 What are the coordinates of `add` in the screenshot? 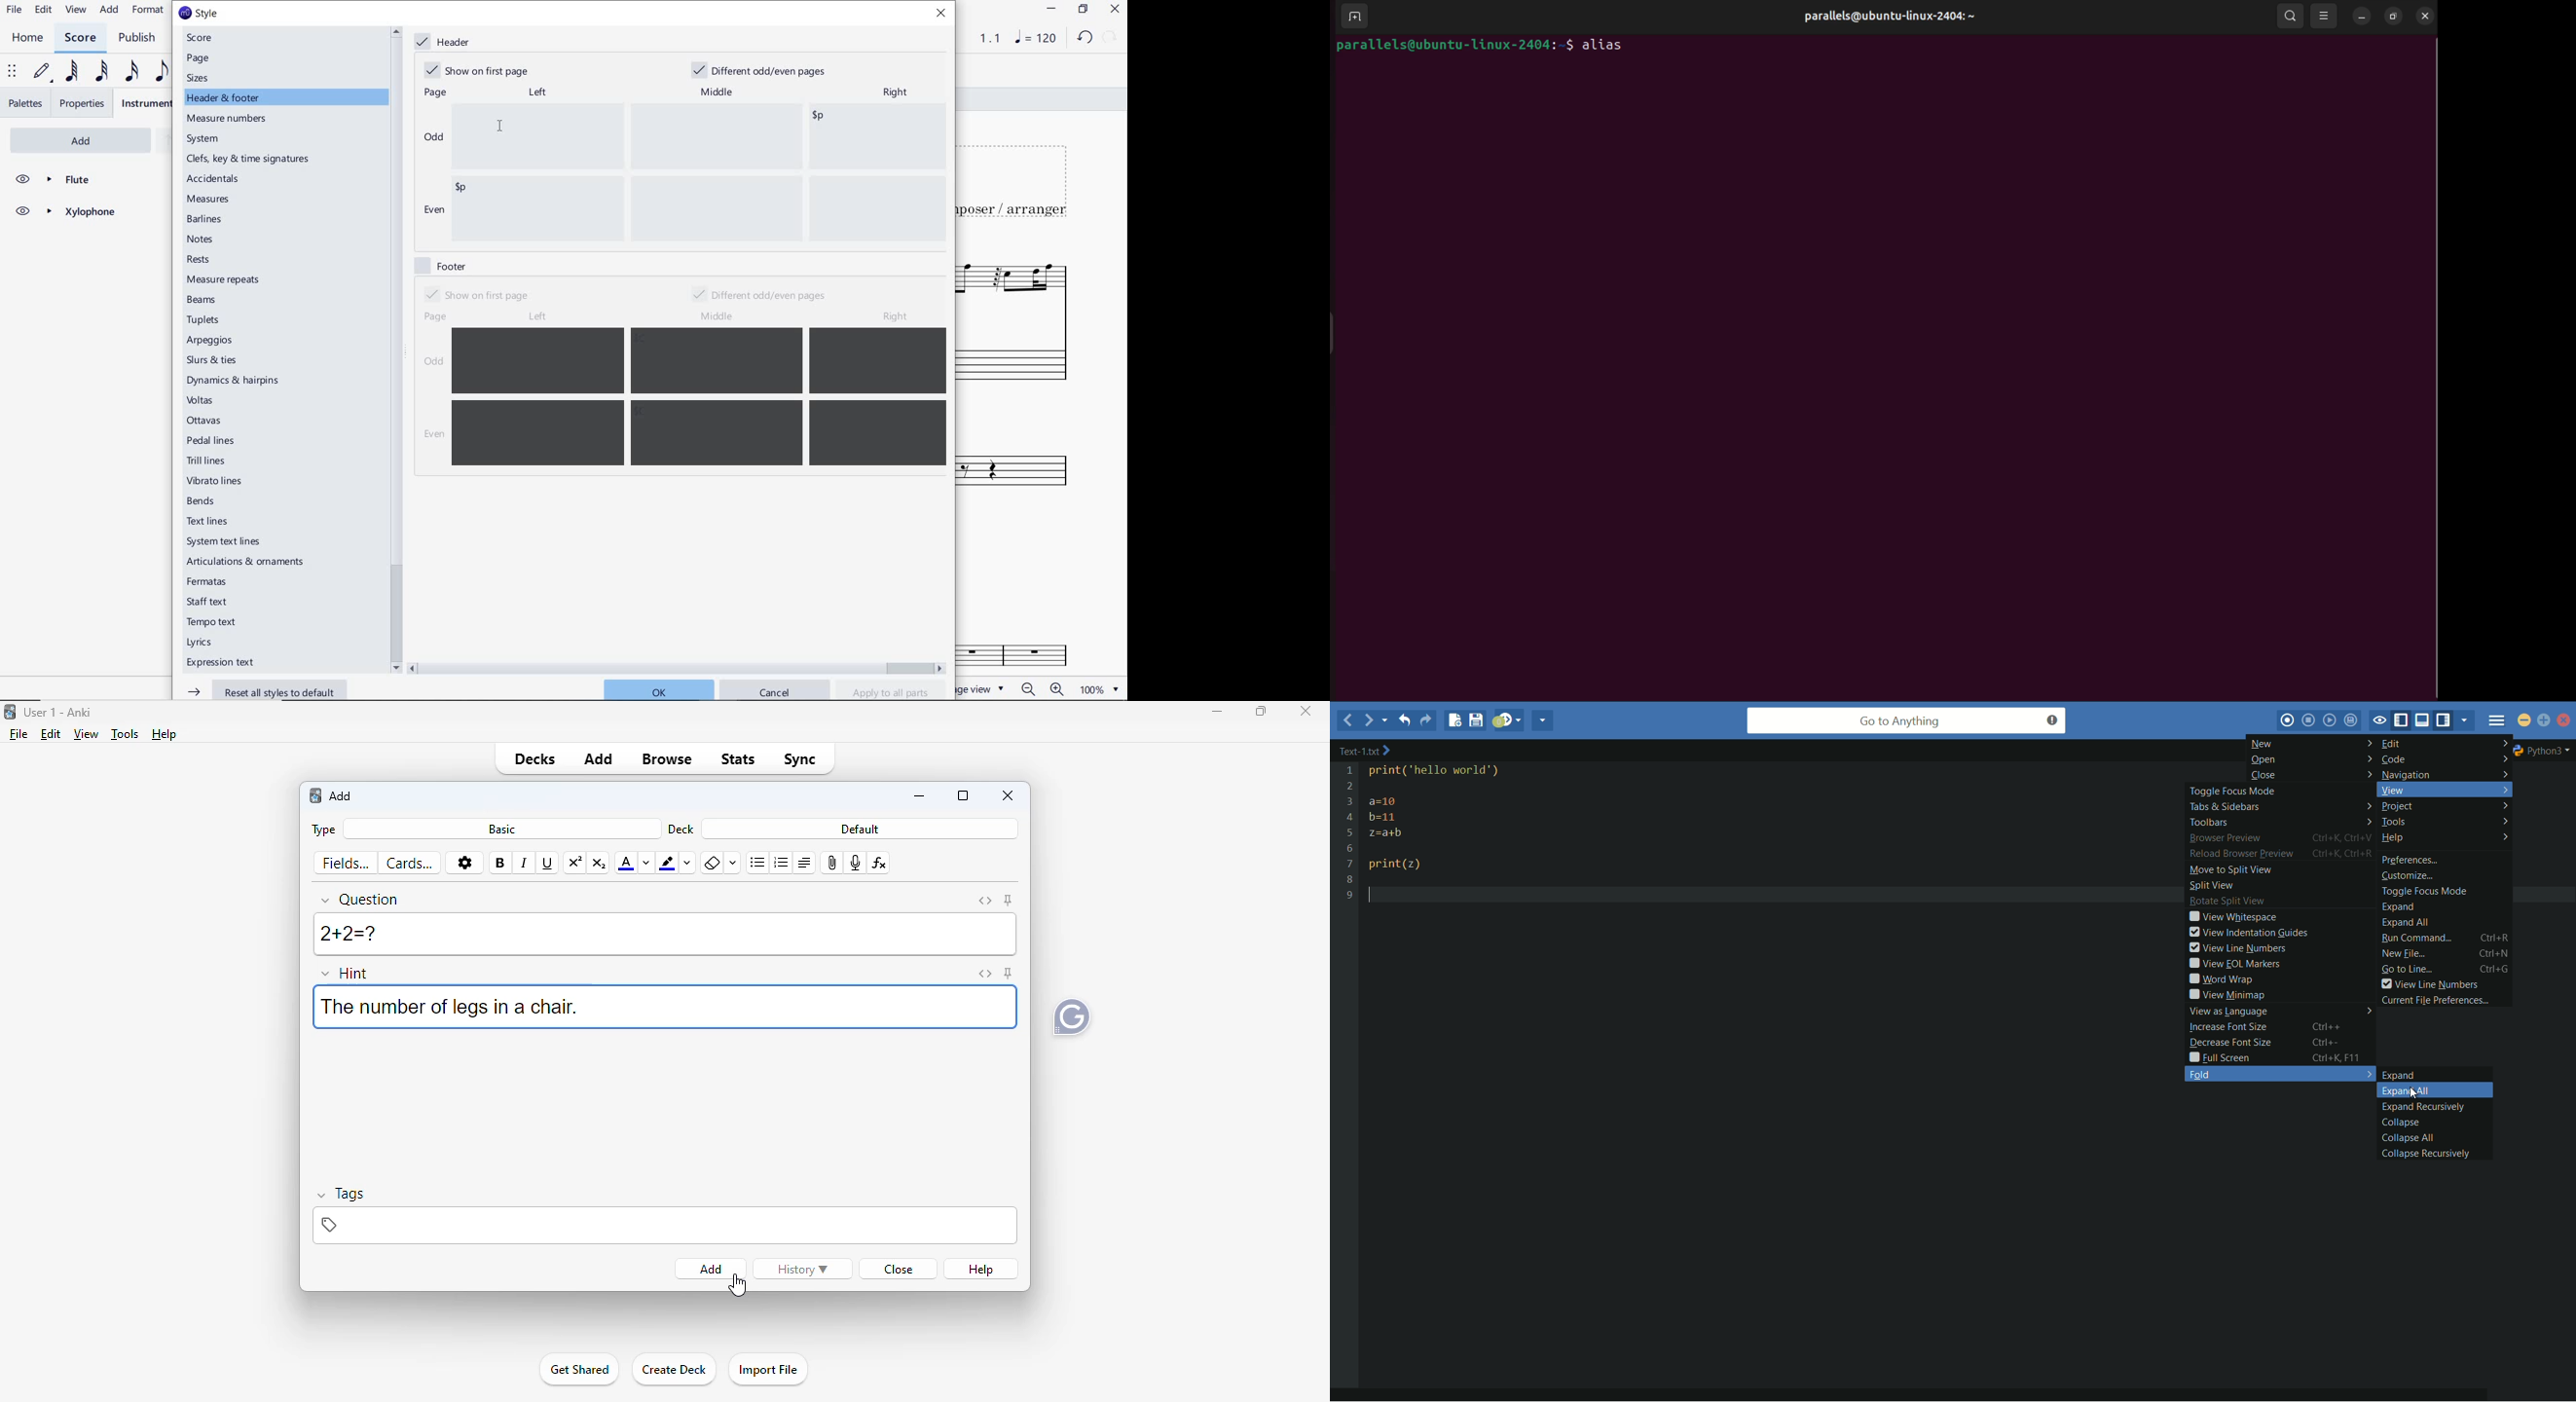 It's located at (340, 795).